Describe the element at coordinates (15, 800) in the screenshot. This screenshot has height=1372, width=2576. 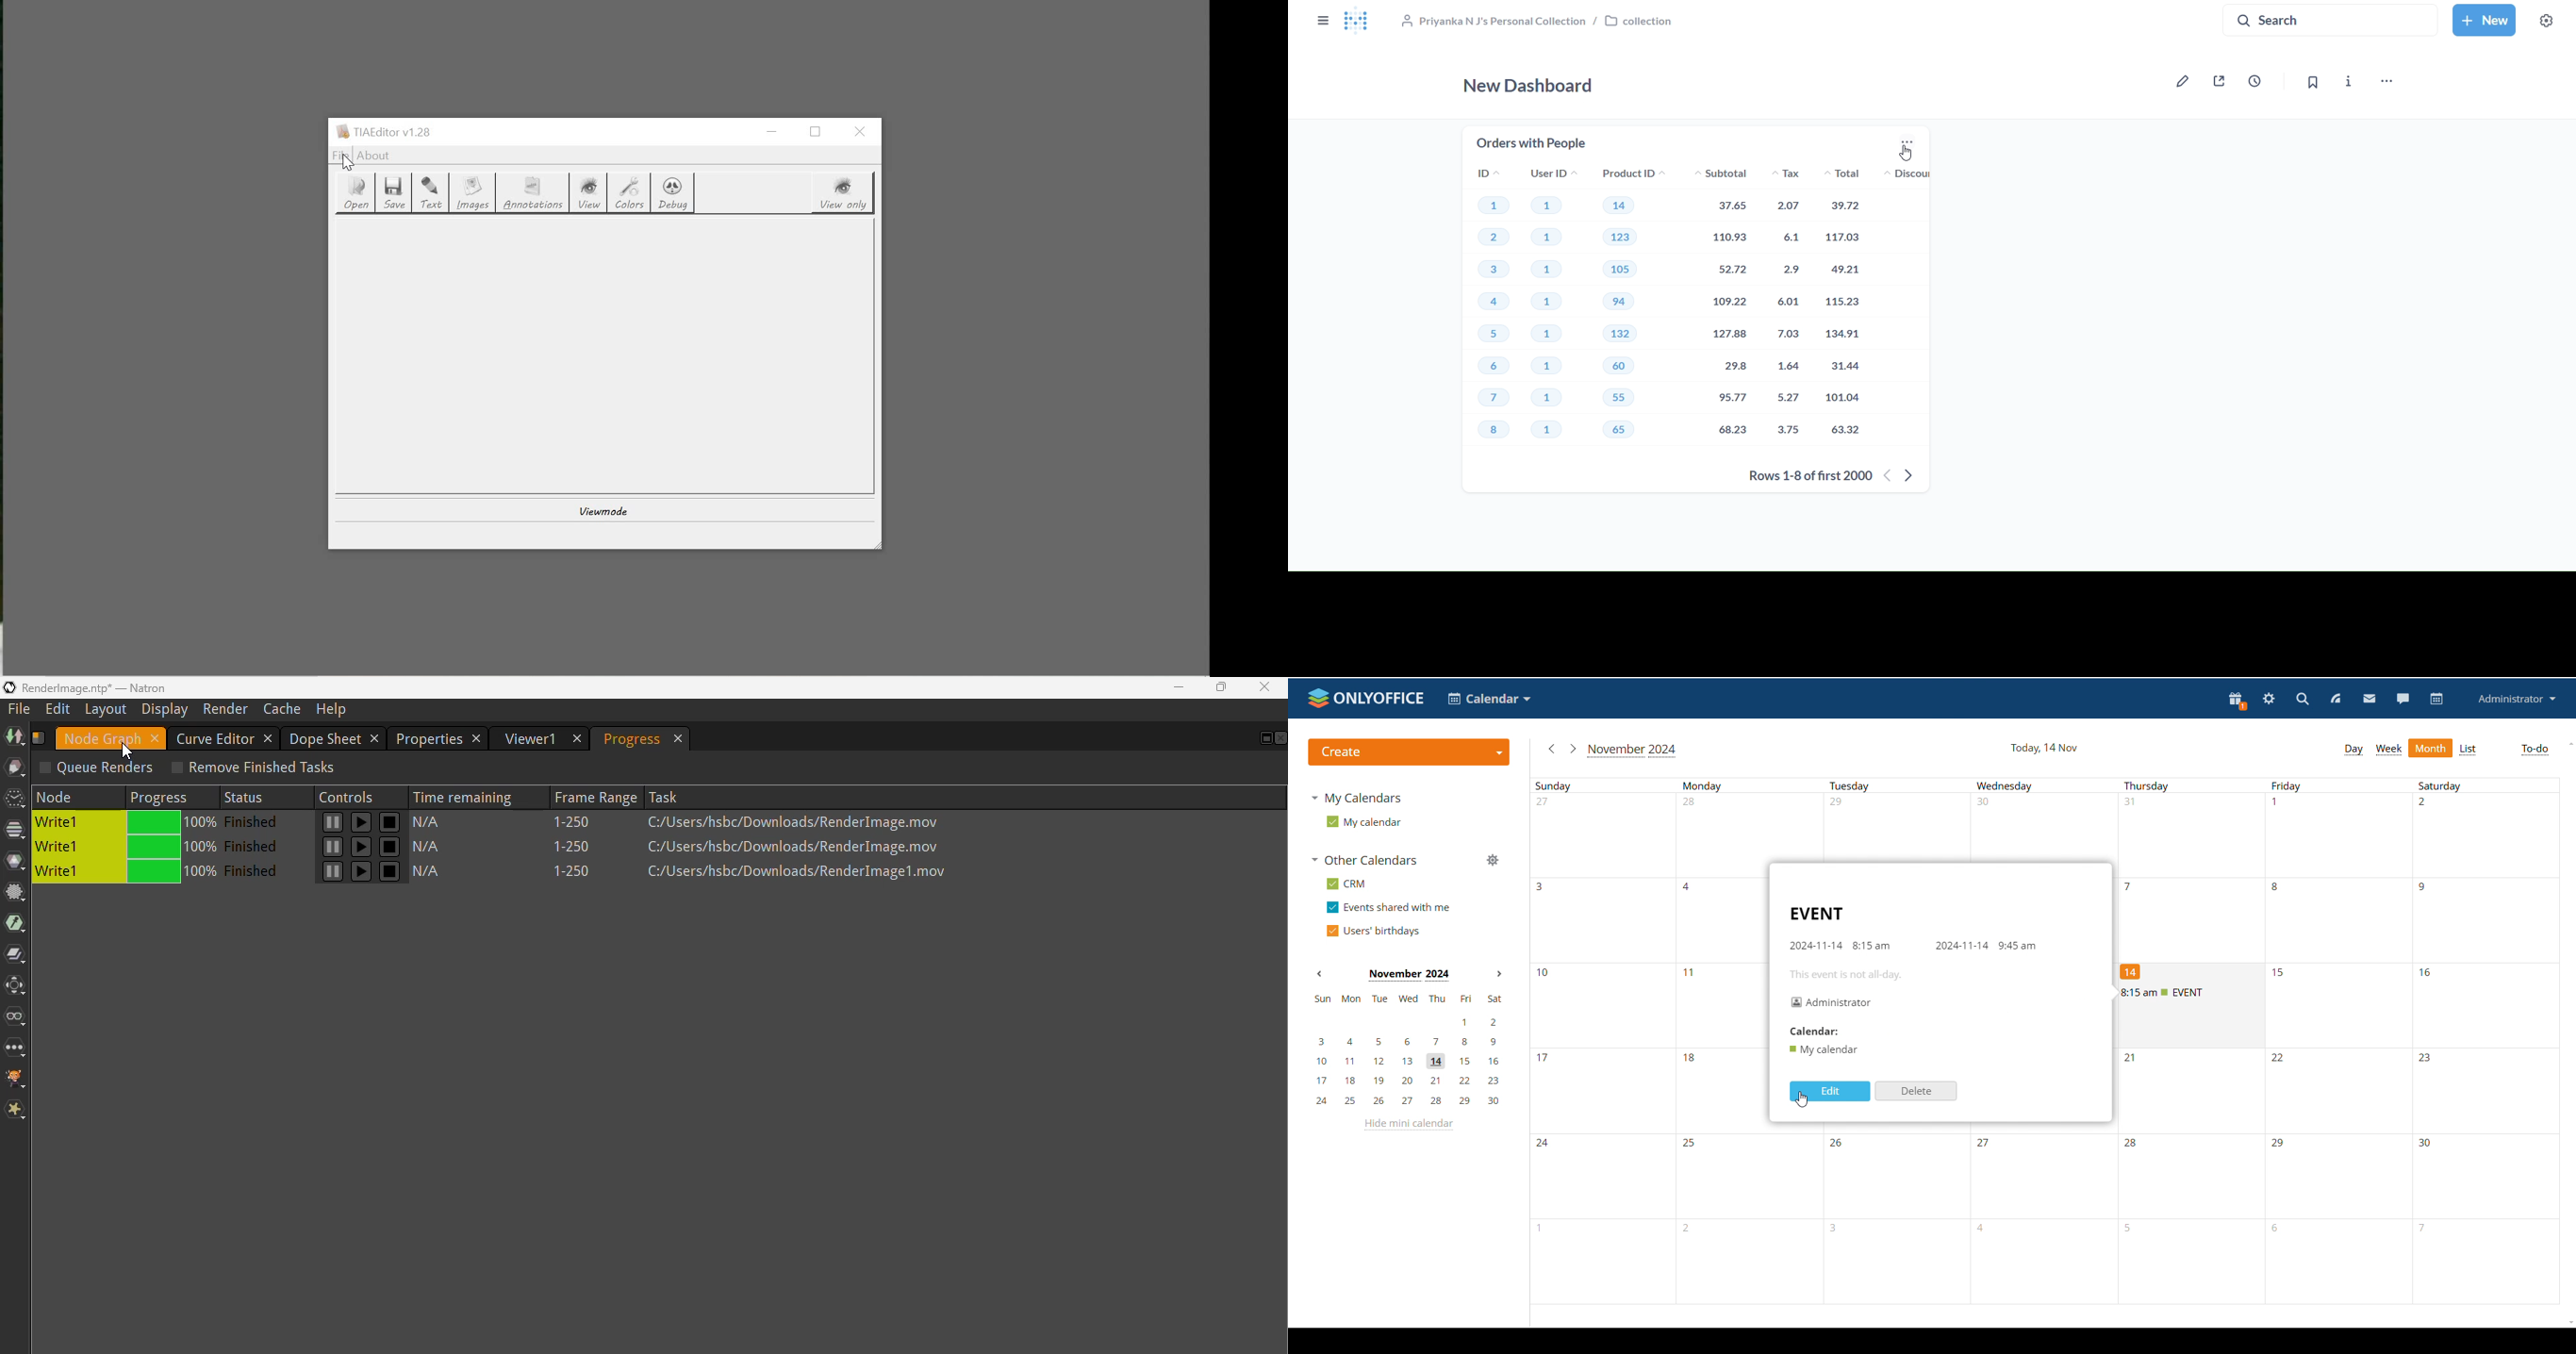
I see `time` at that location.